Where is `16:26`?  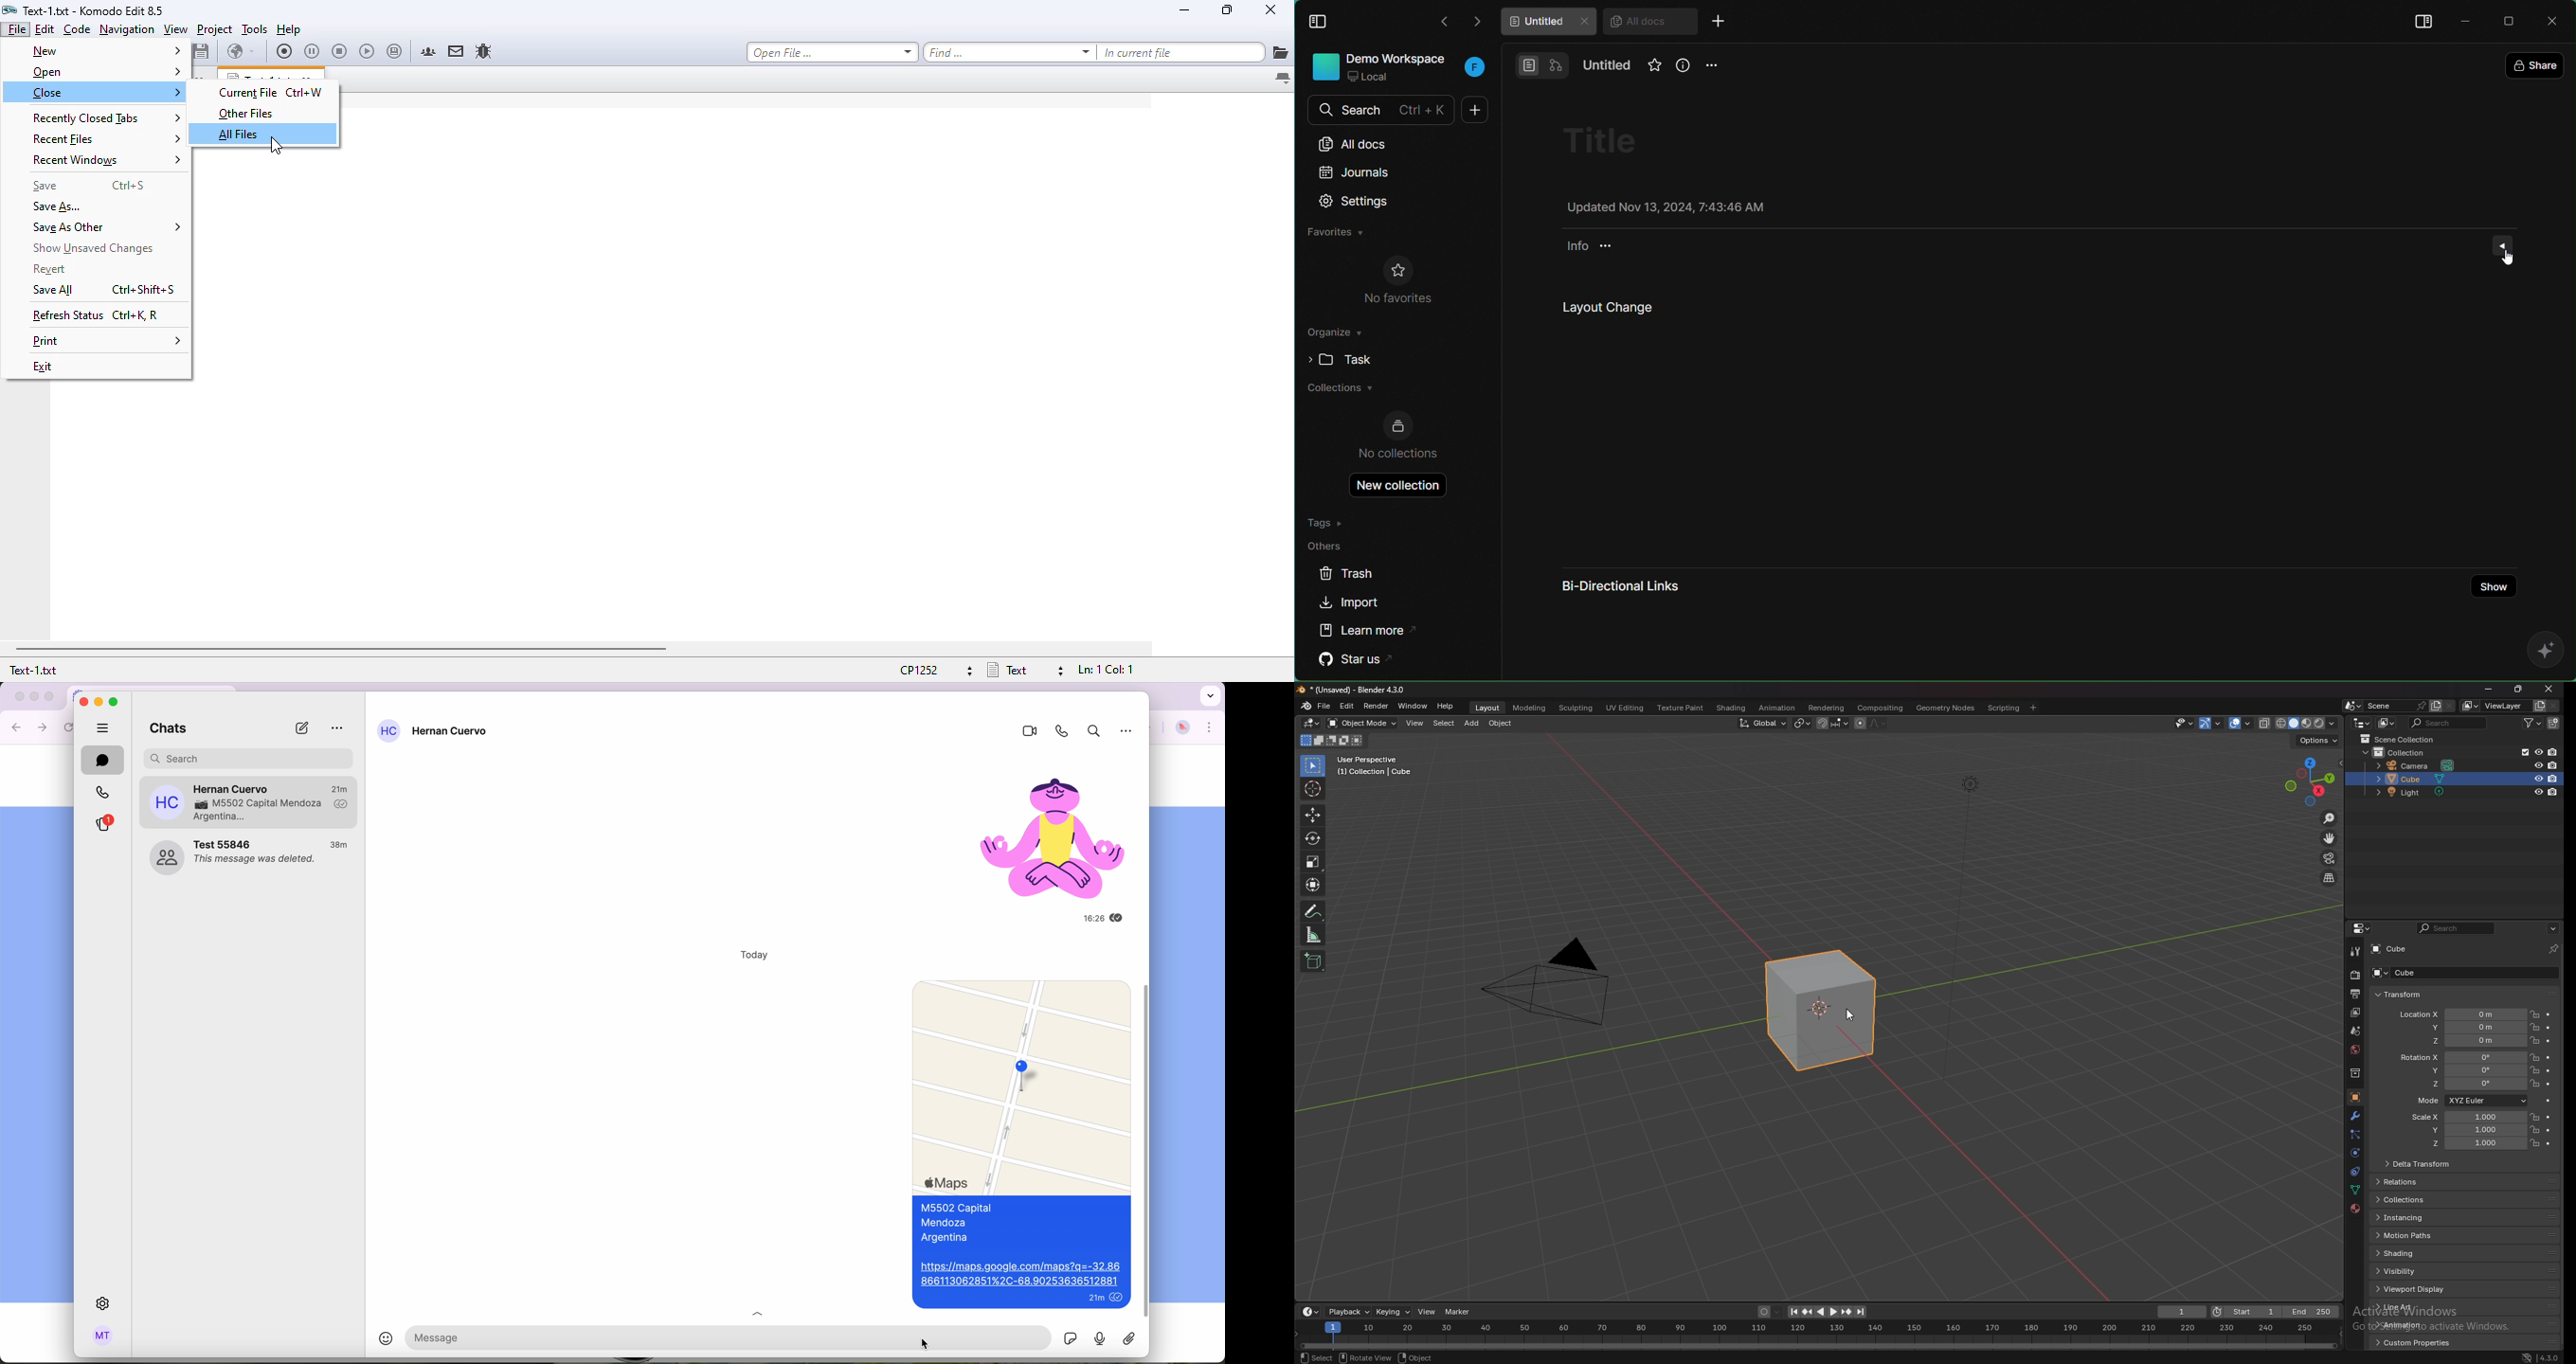 16:26 is located at coordinates (1083, 918).